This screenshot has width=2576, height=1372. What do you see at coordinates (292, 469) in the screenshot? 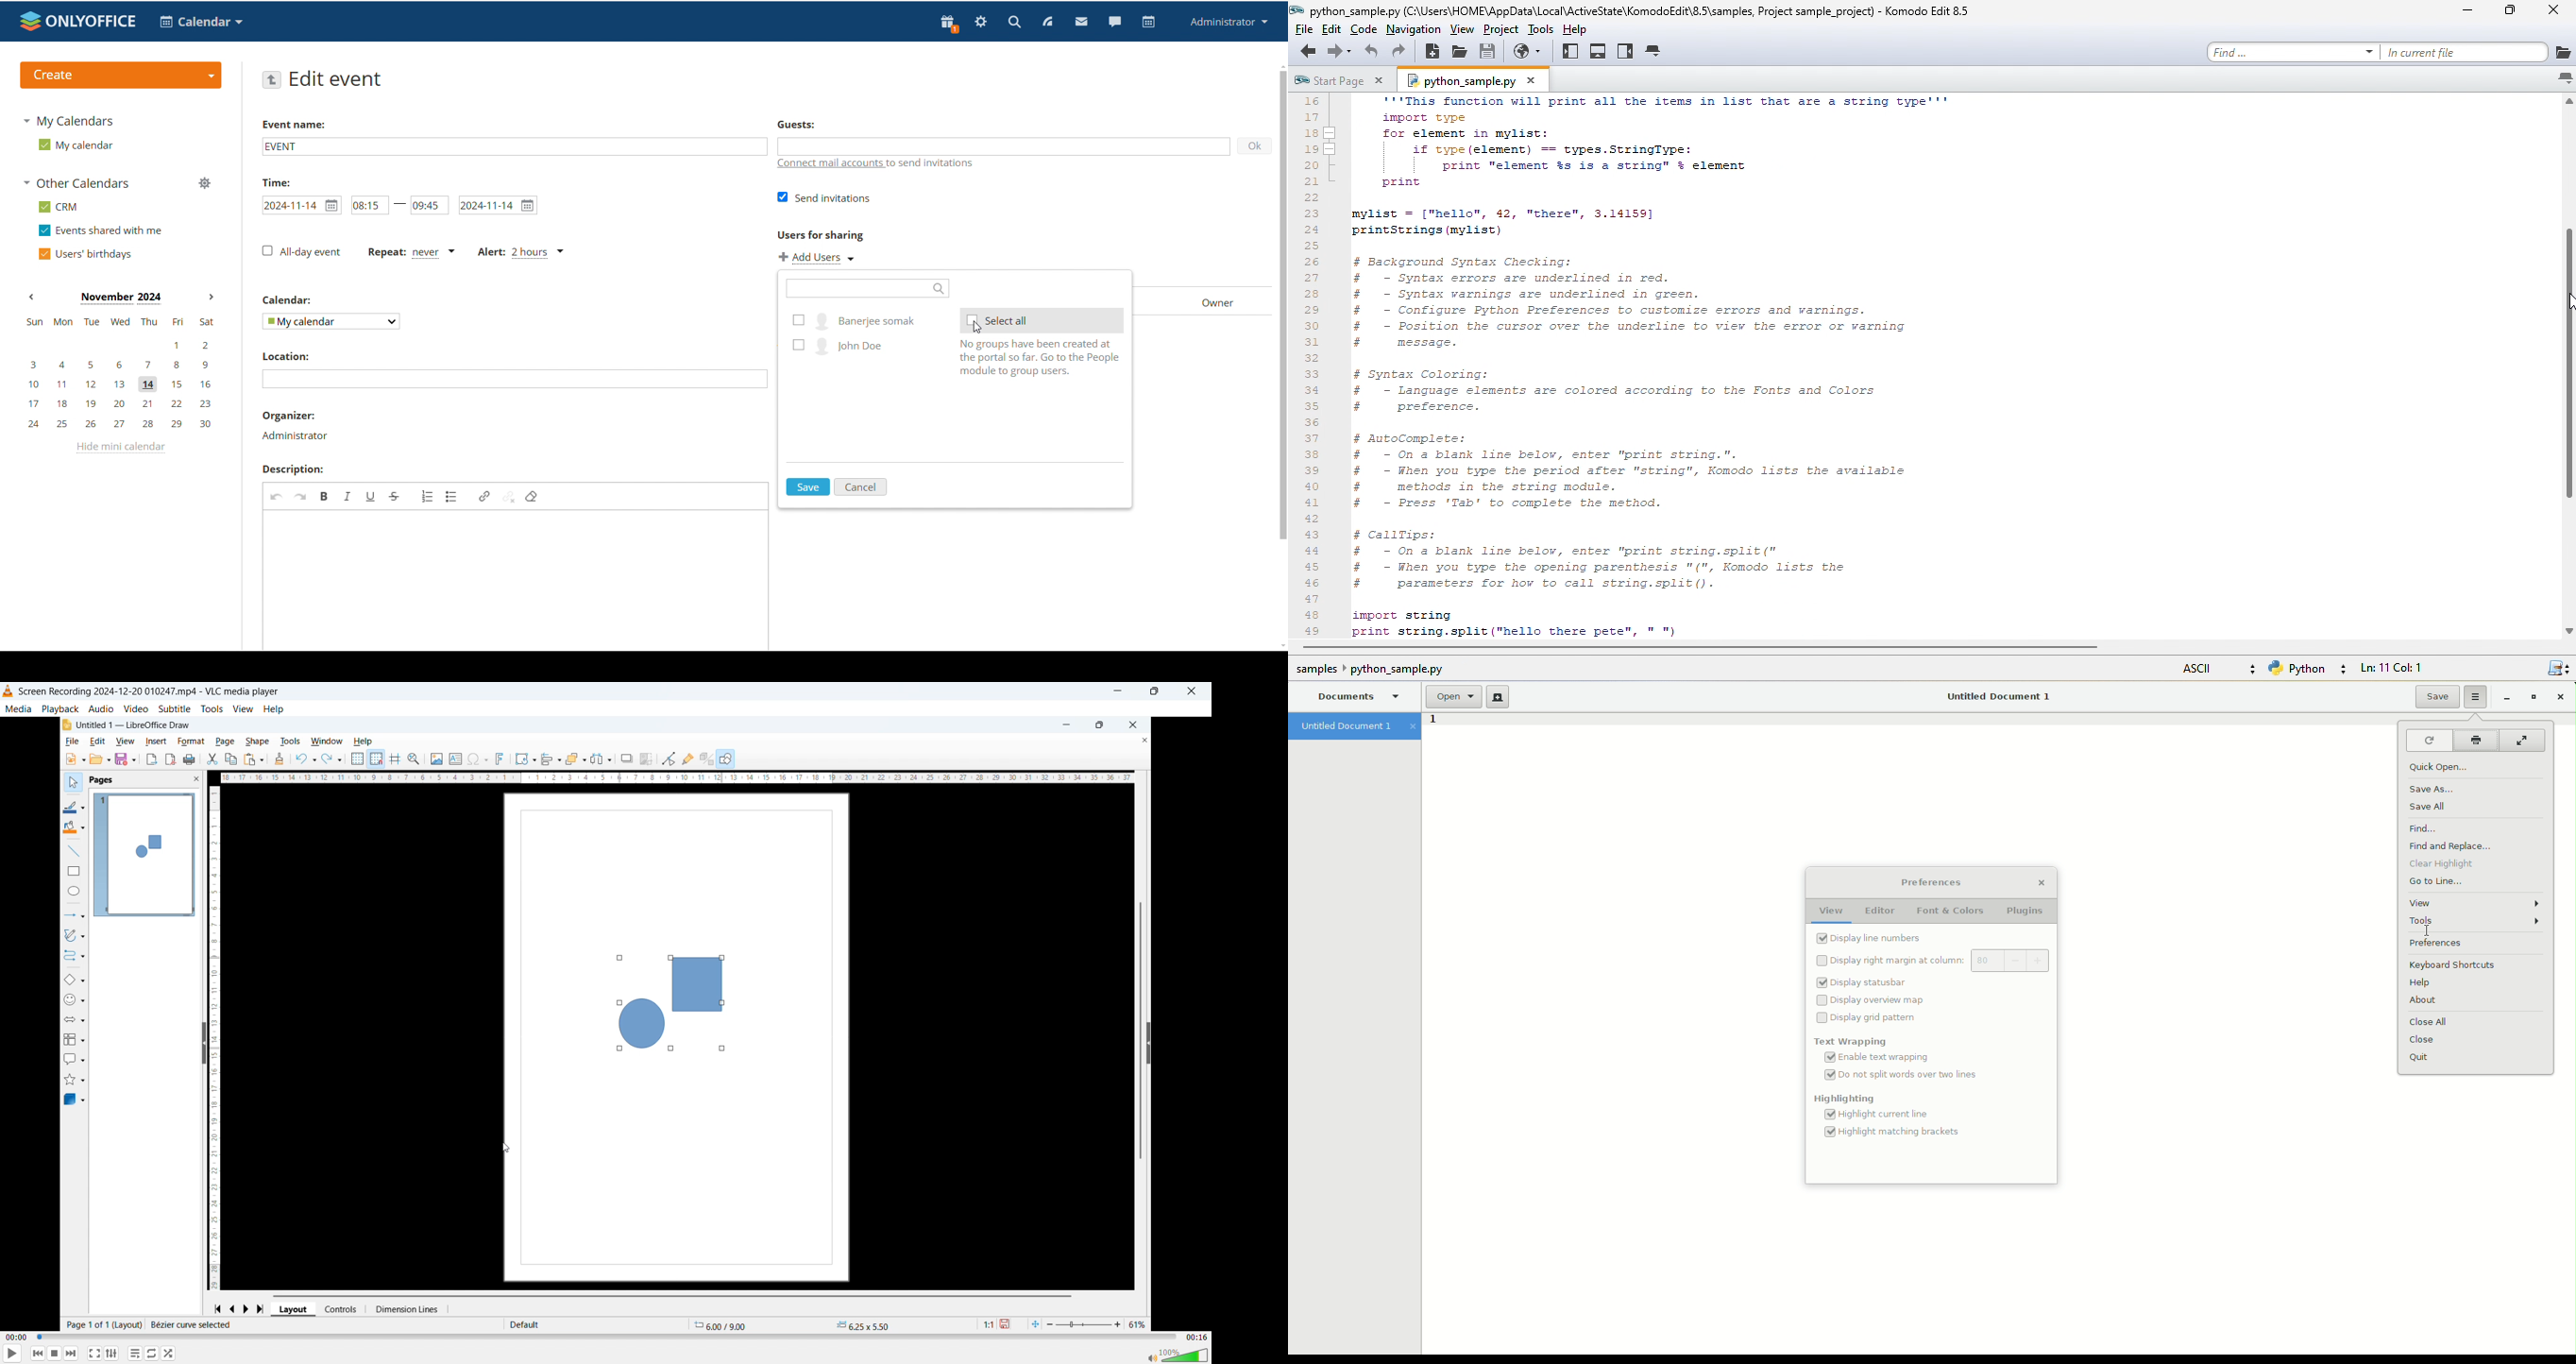
I see `Description` at bounding box center [292, 469].